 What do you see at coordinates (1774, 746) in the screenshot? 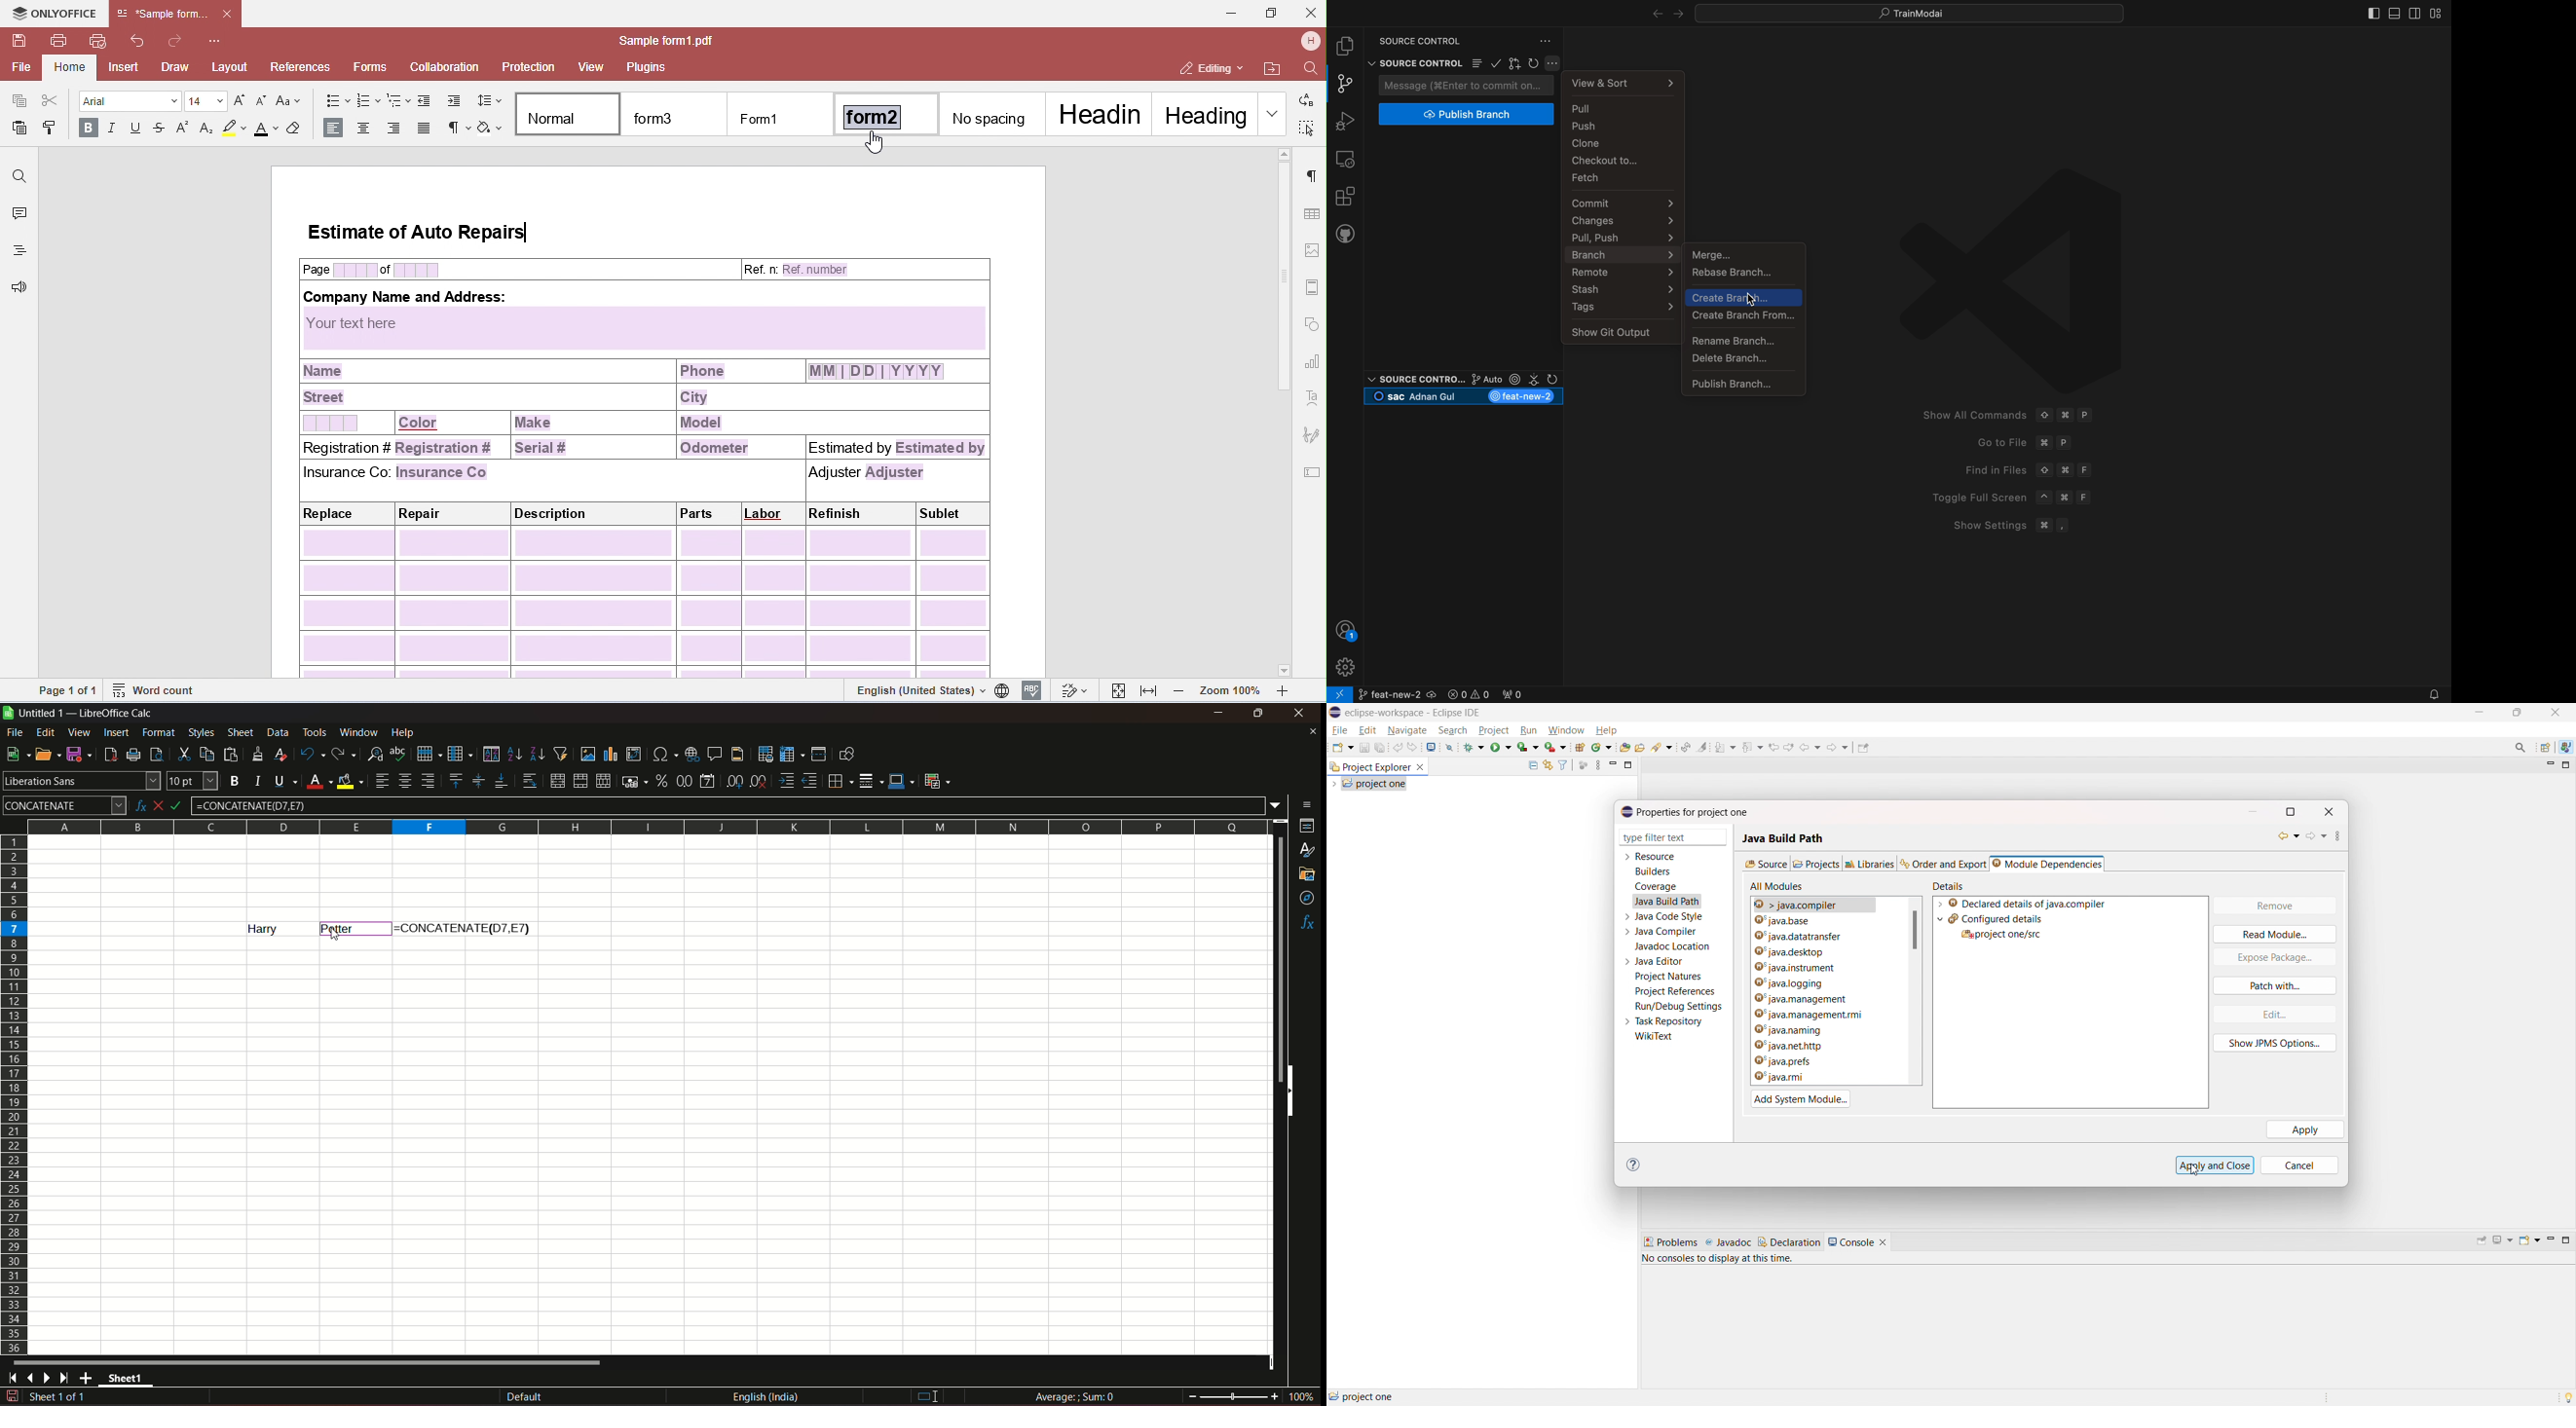
I see `view previous location` at bounding box center [1774, 746].